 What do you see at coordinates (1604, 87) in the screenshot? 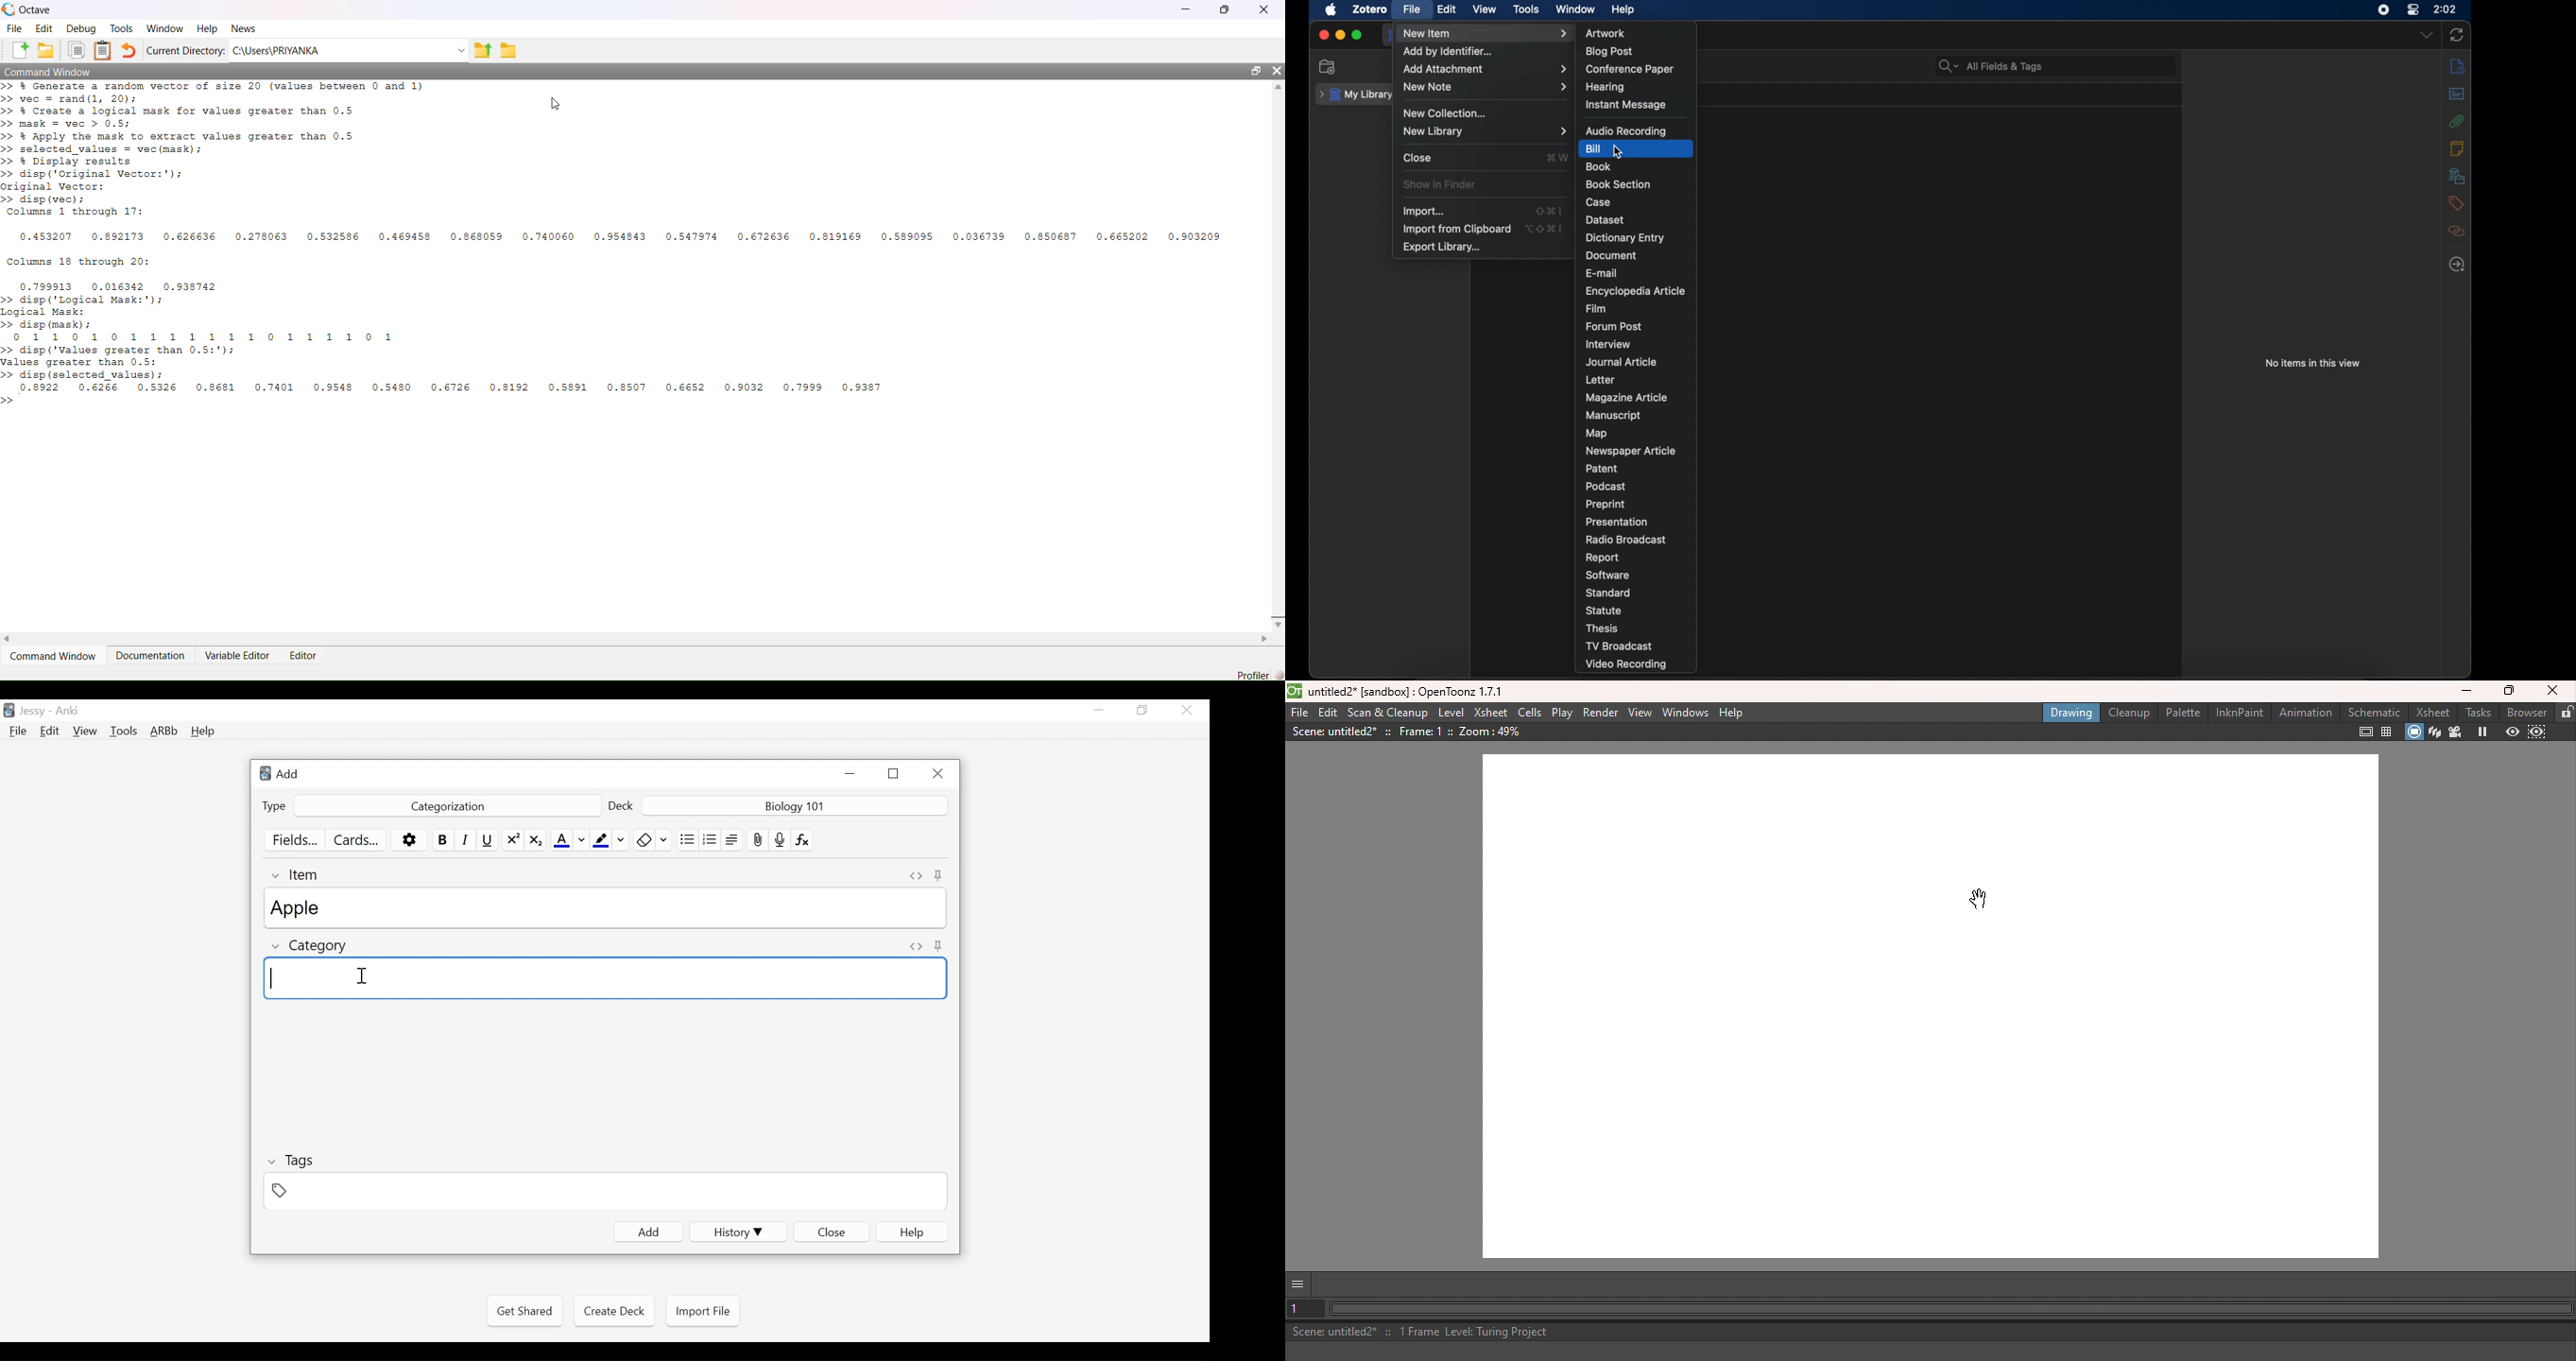
I see `hearing` at bounding box center [1604, 87].